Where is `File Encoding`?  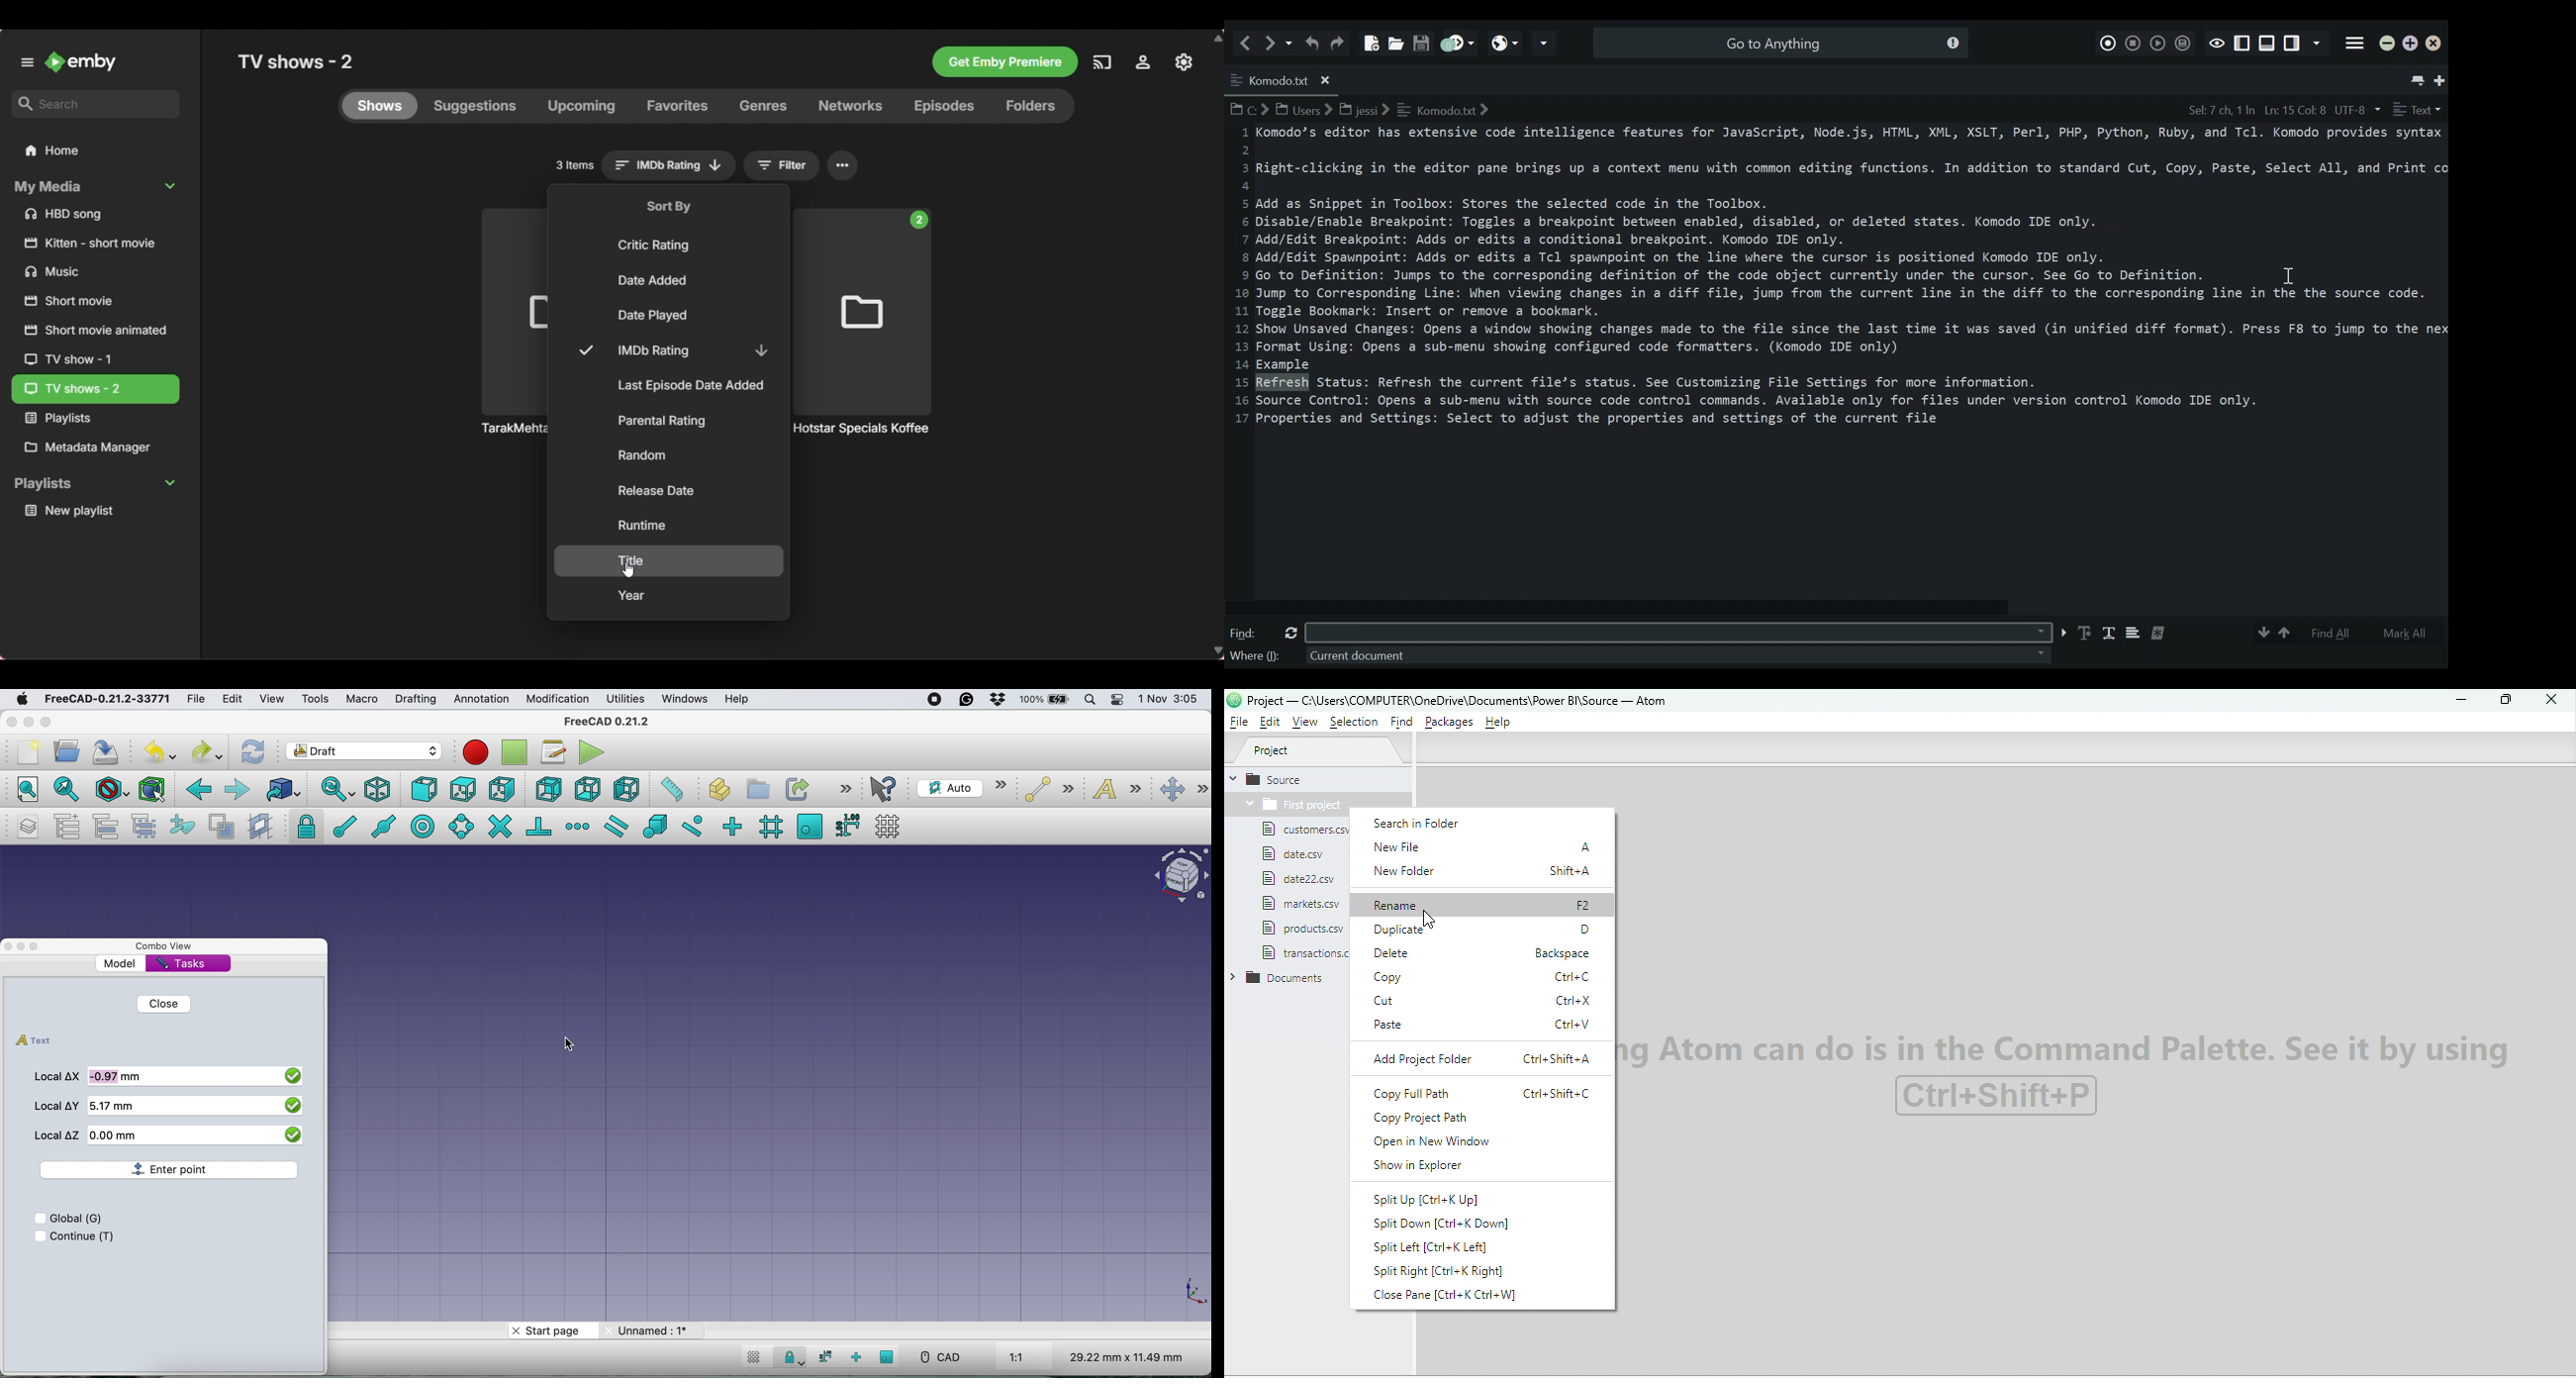 File Encoding is located at coordinates (2359, 110).